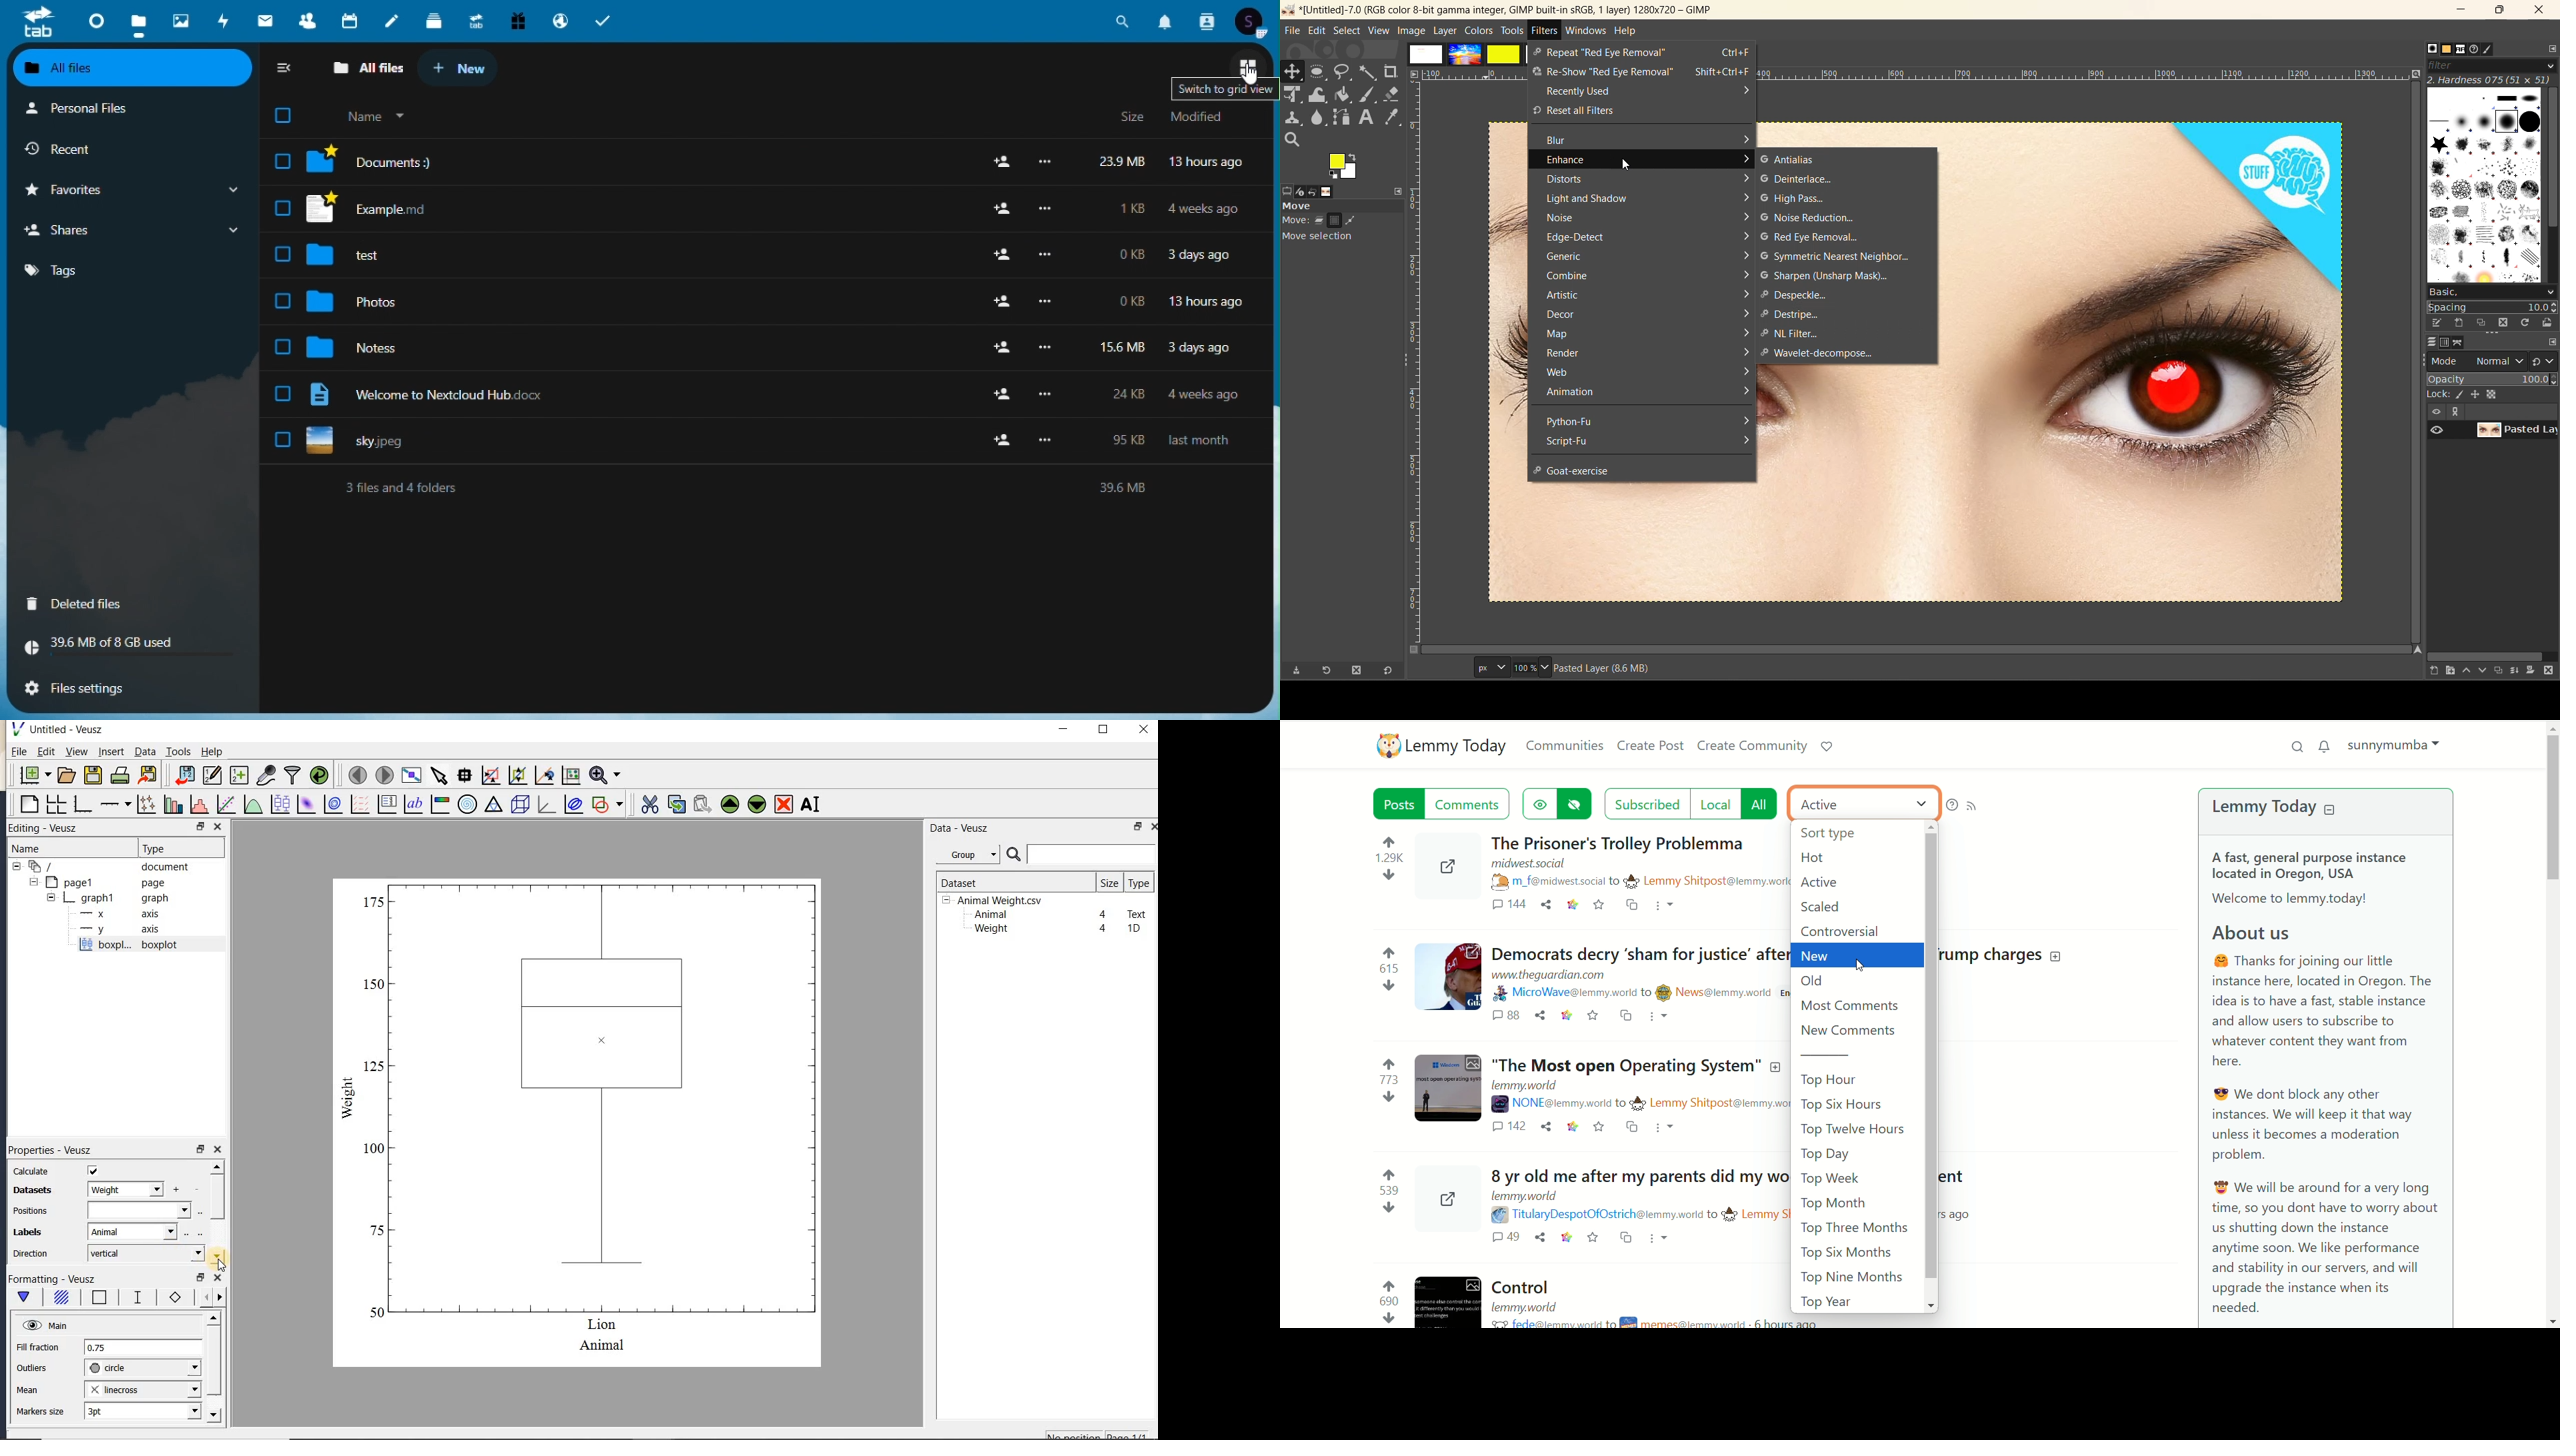 The height and width of the screenshot is (1456, 2576). Describe the element at coordinates (141, 1410) in the screenshot. I see `3pt` at that location.